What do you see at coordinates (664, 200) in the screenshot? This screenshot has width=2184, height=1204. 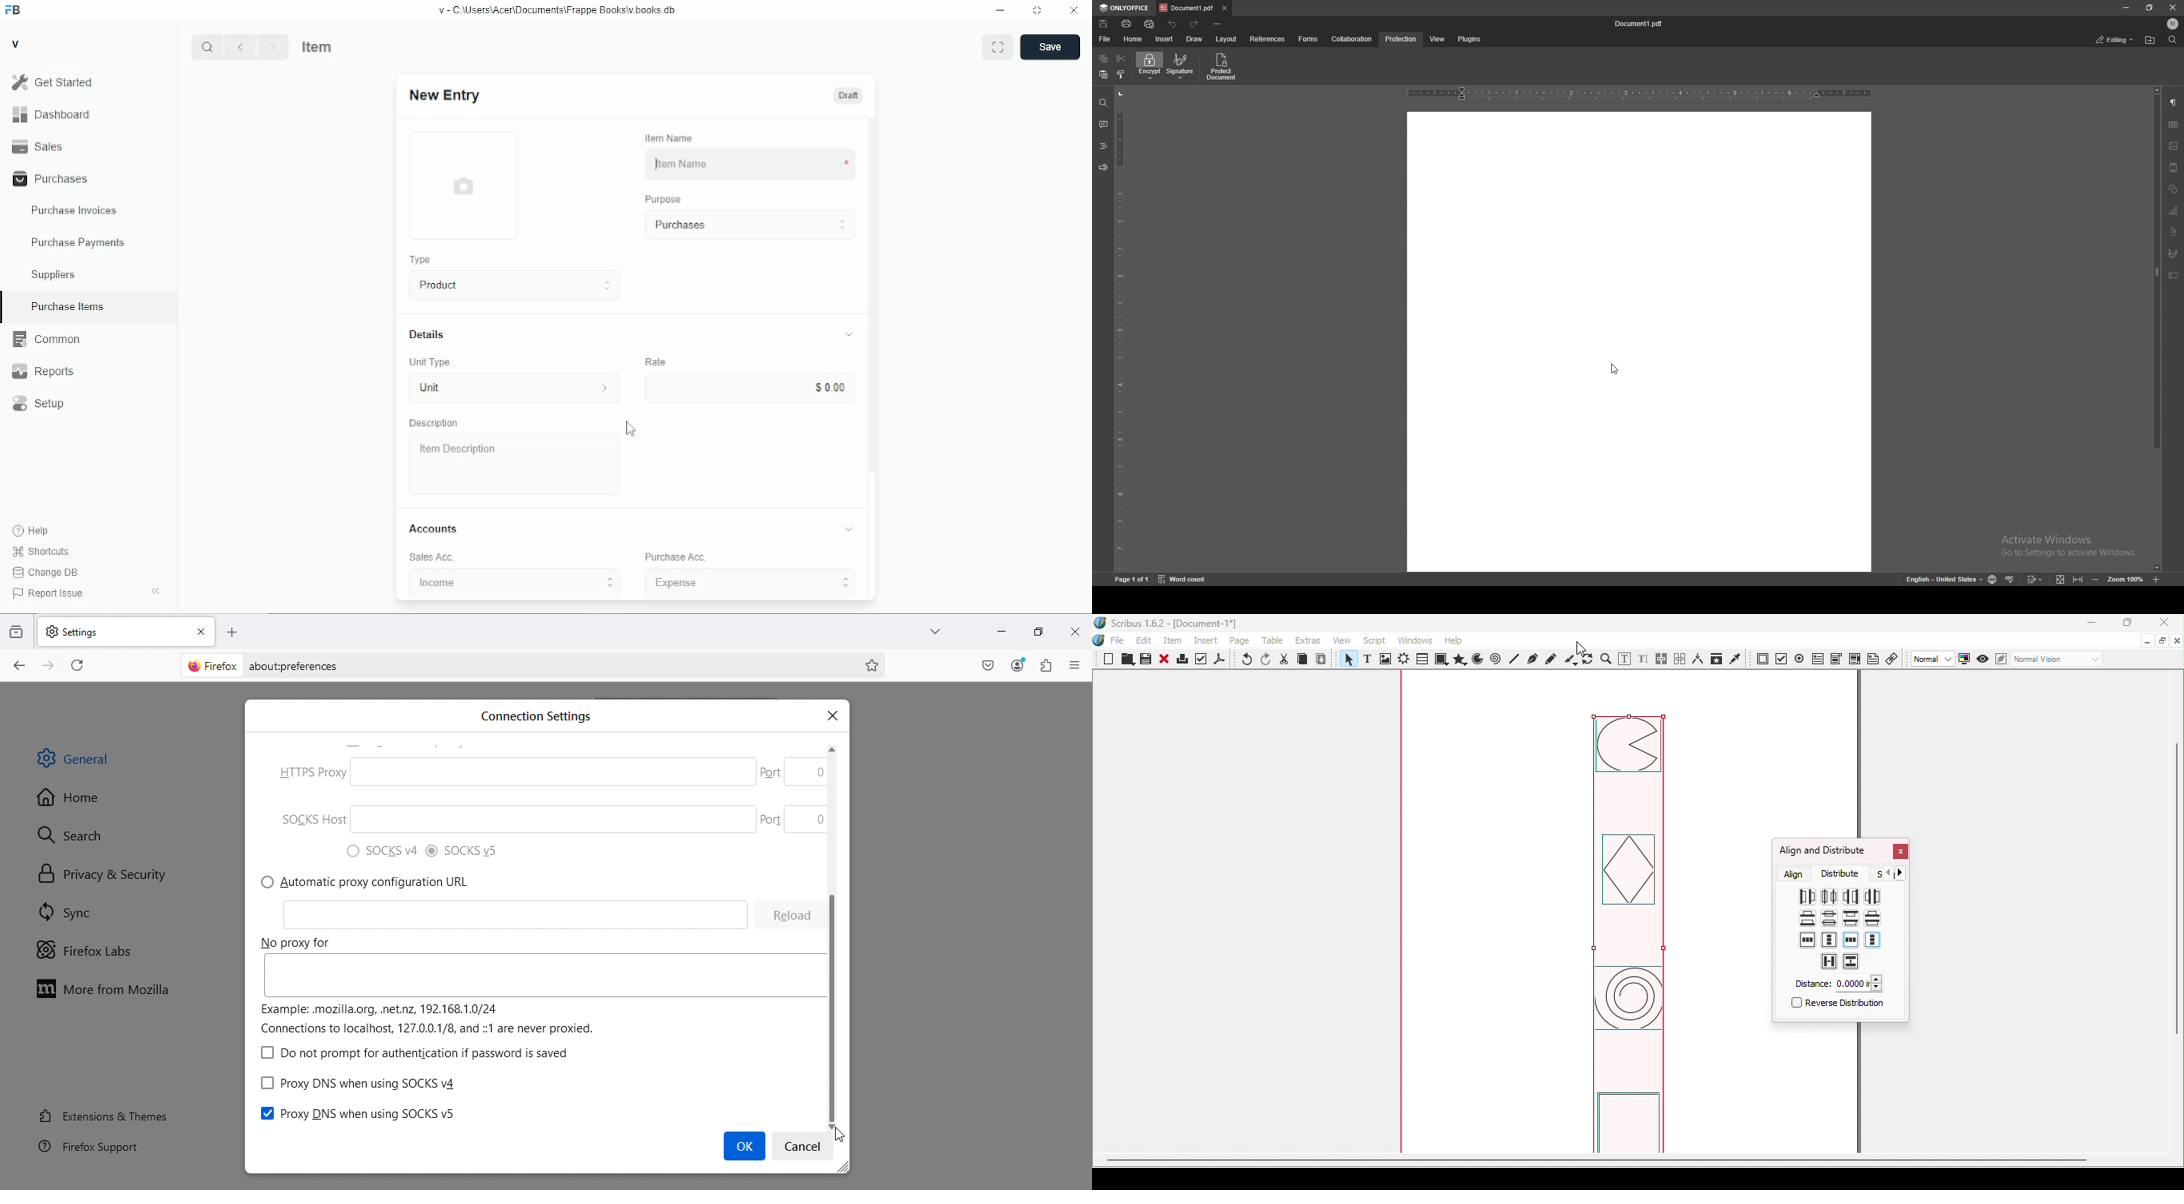 I see `purpose` at bounding box center [664, 200].